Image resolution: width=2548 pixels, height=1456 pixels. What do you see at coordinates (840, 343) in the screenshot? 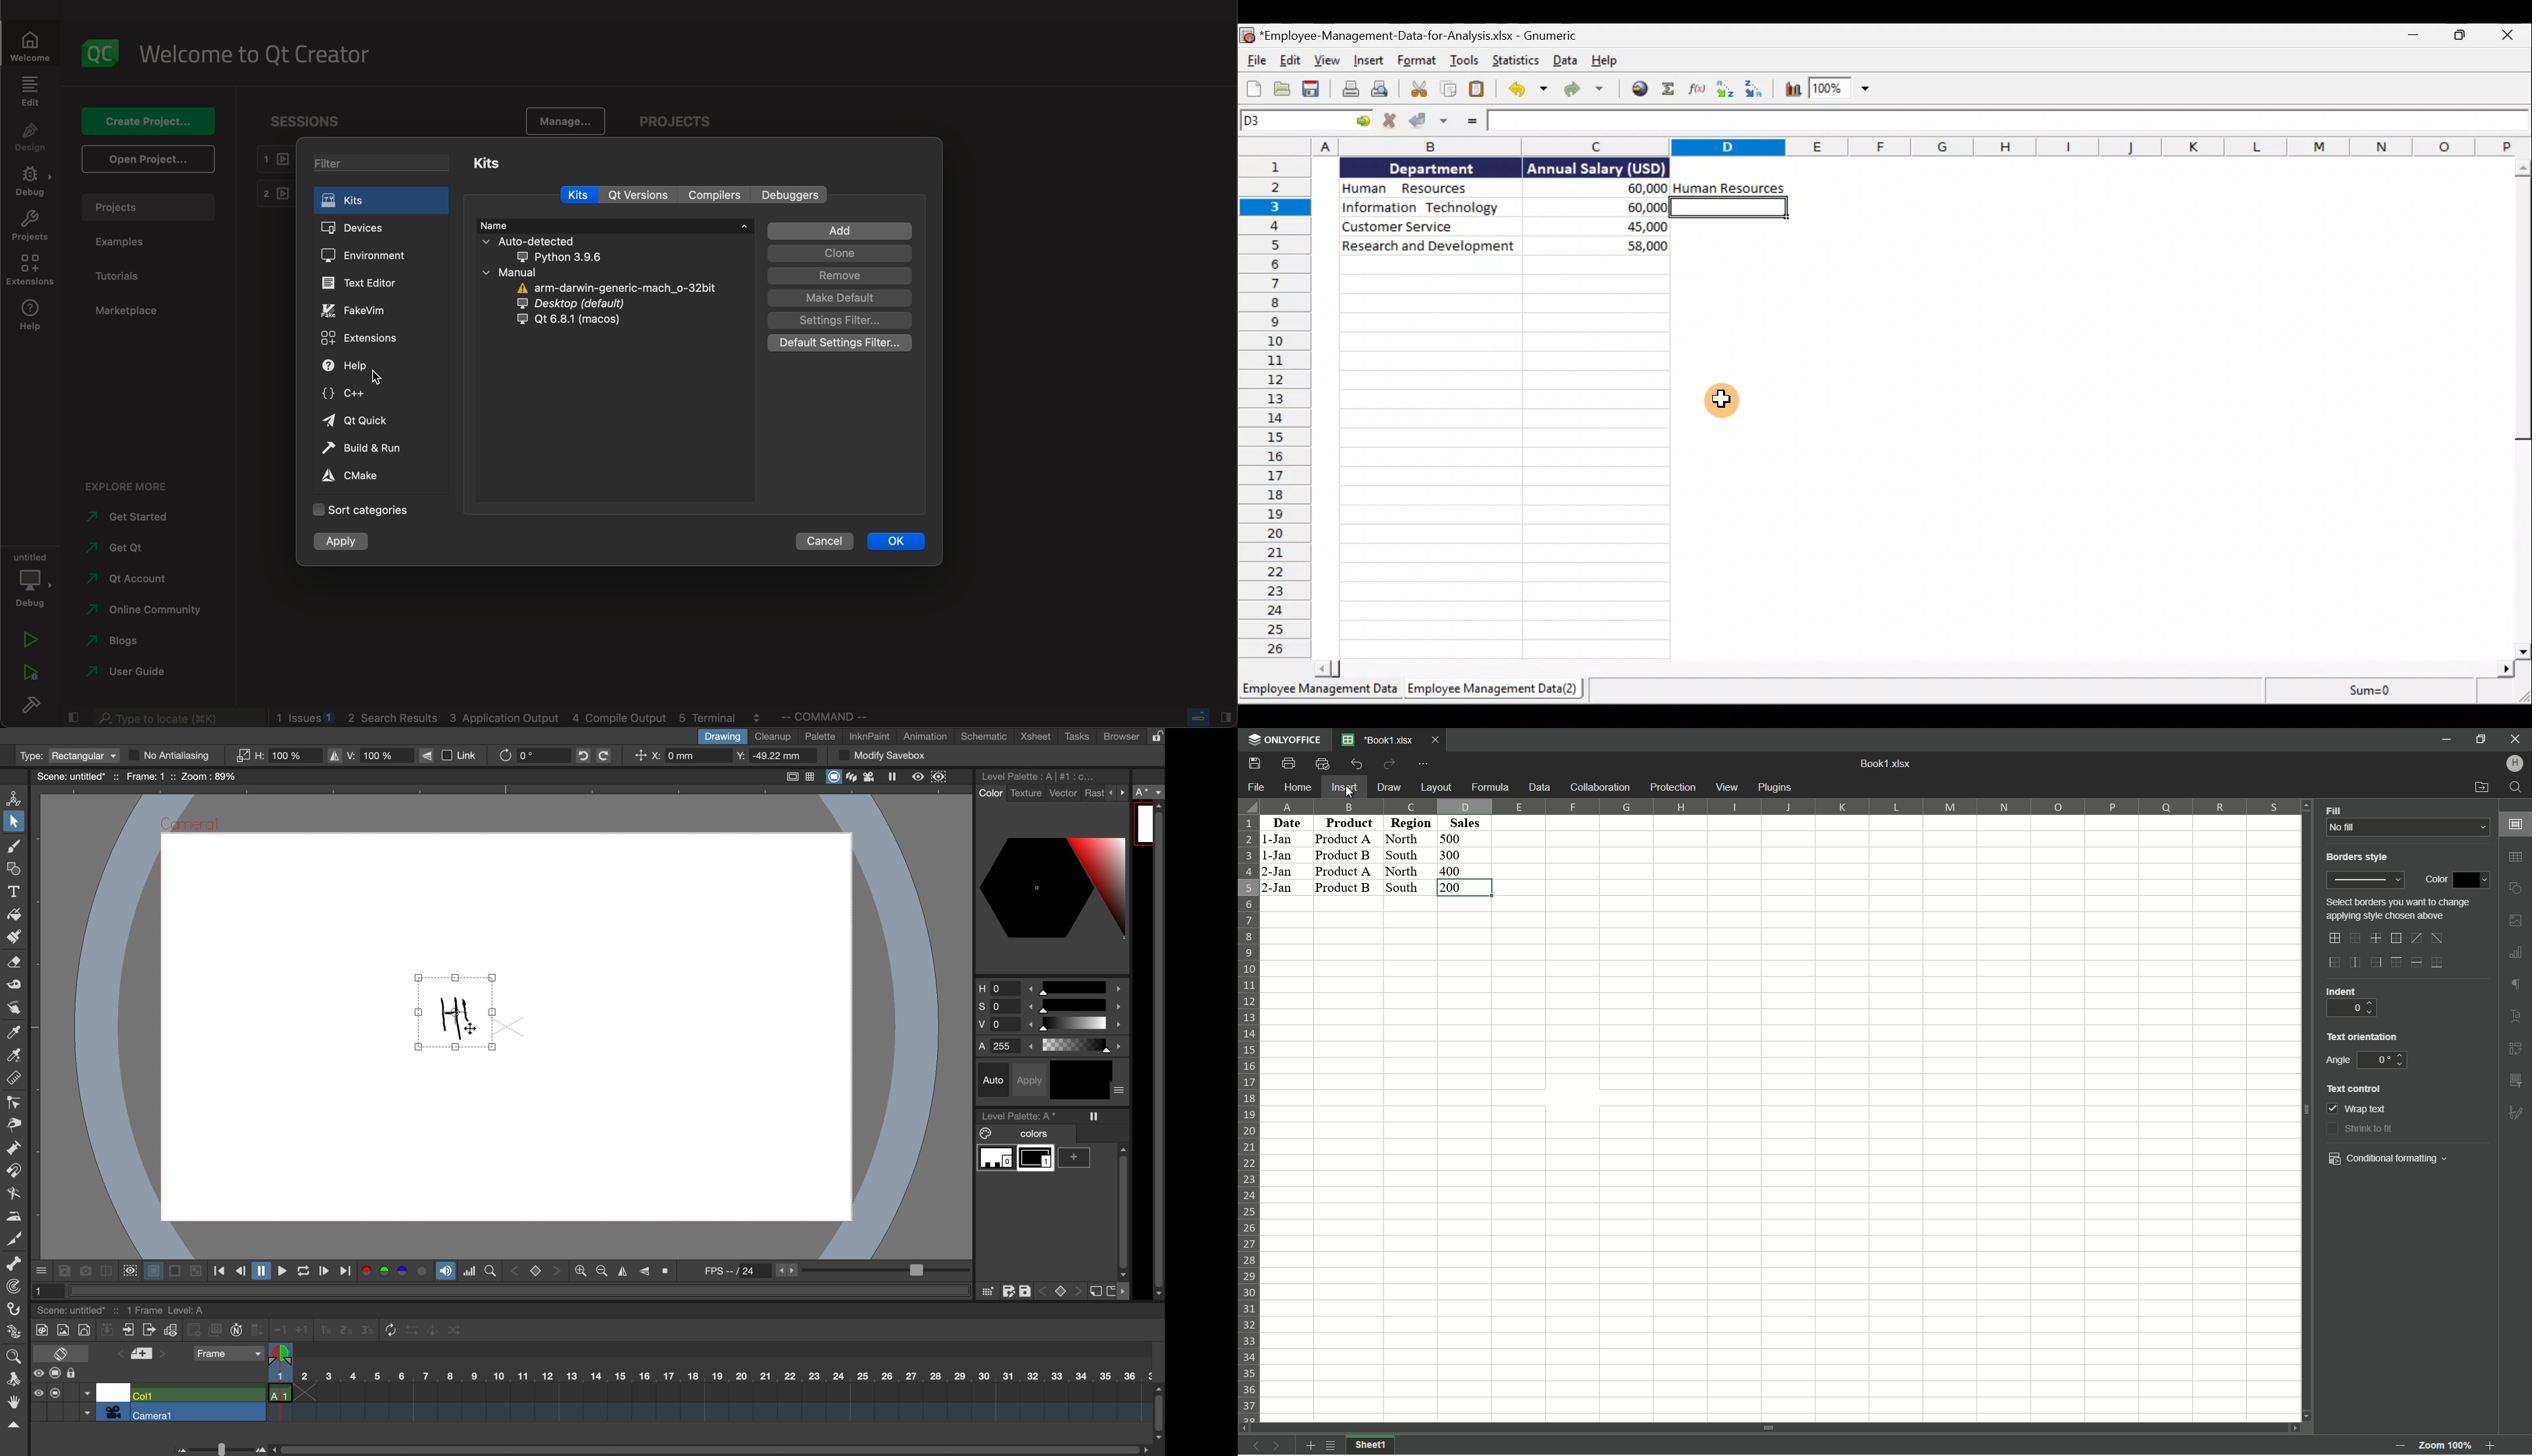
I see `default setting` at bounding box center [840, 343].